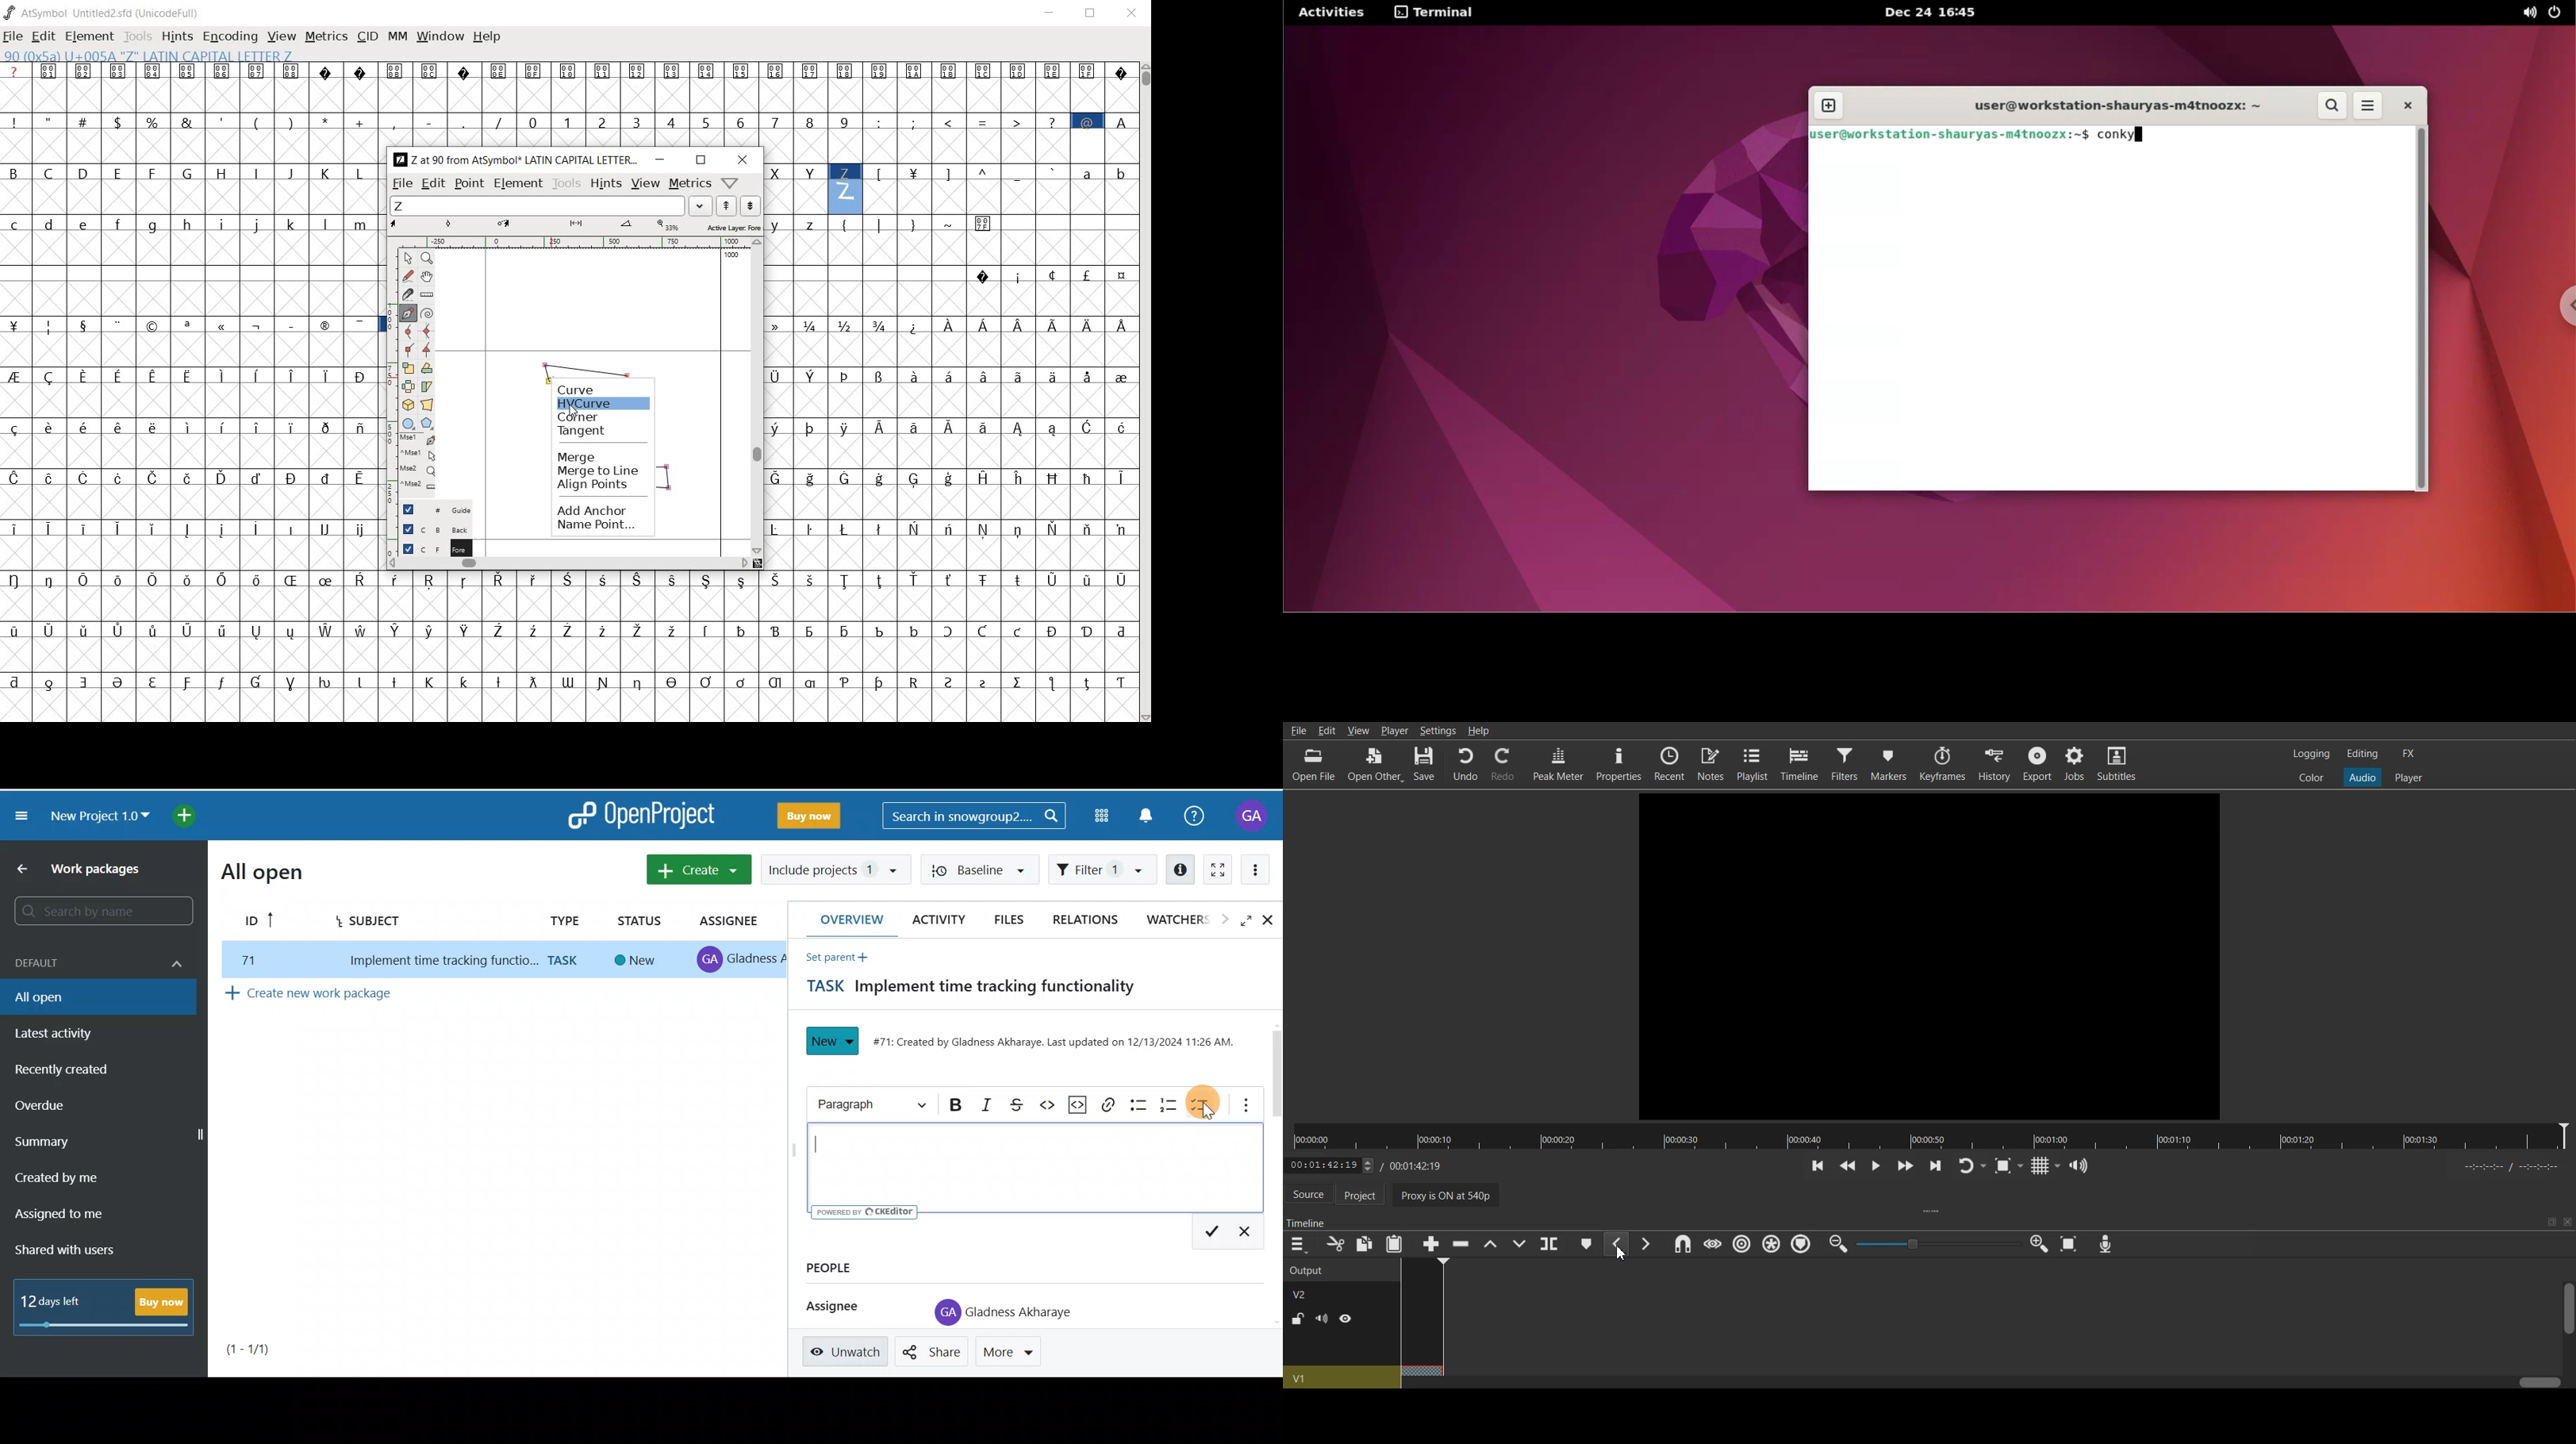 This screenshot has height=1456, width=2576. I want to click on element, so click(91, 35).